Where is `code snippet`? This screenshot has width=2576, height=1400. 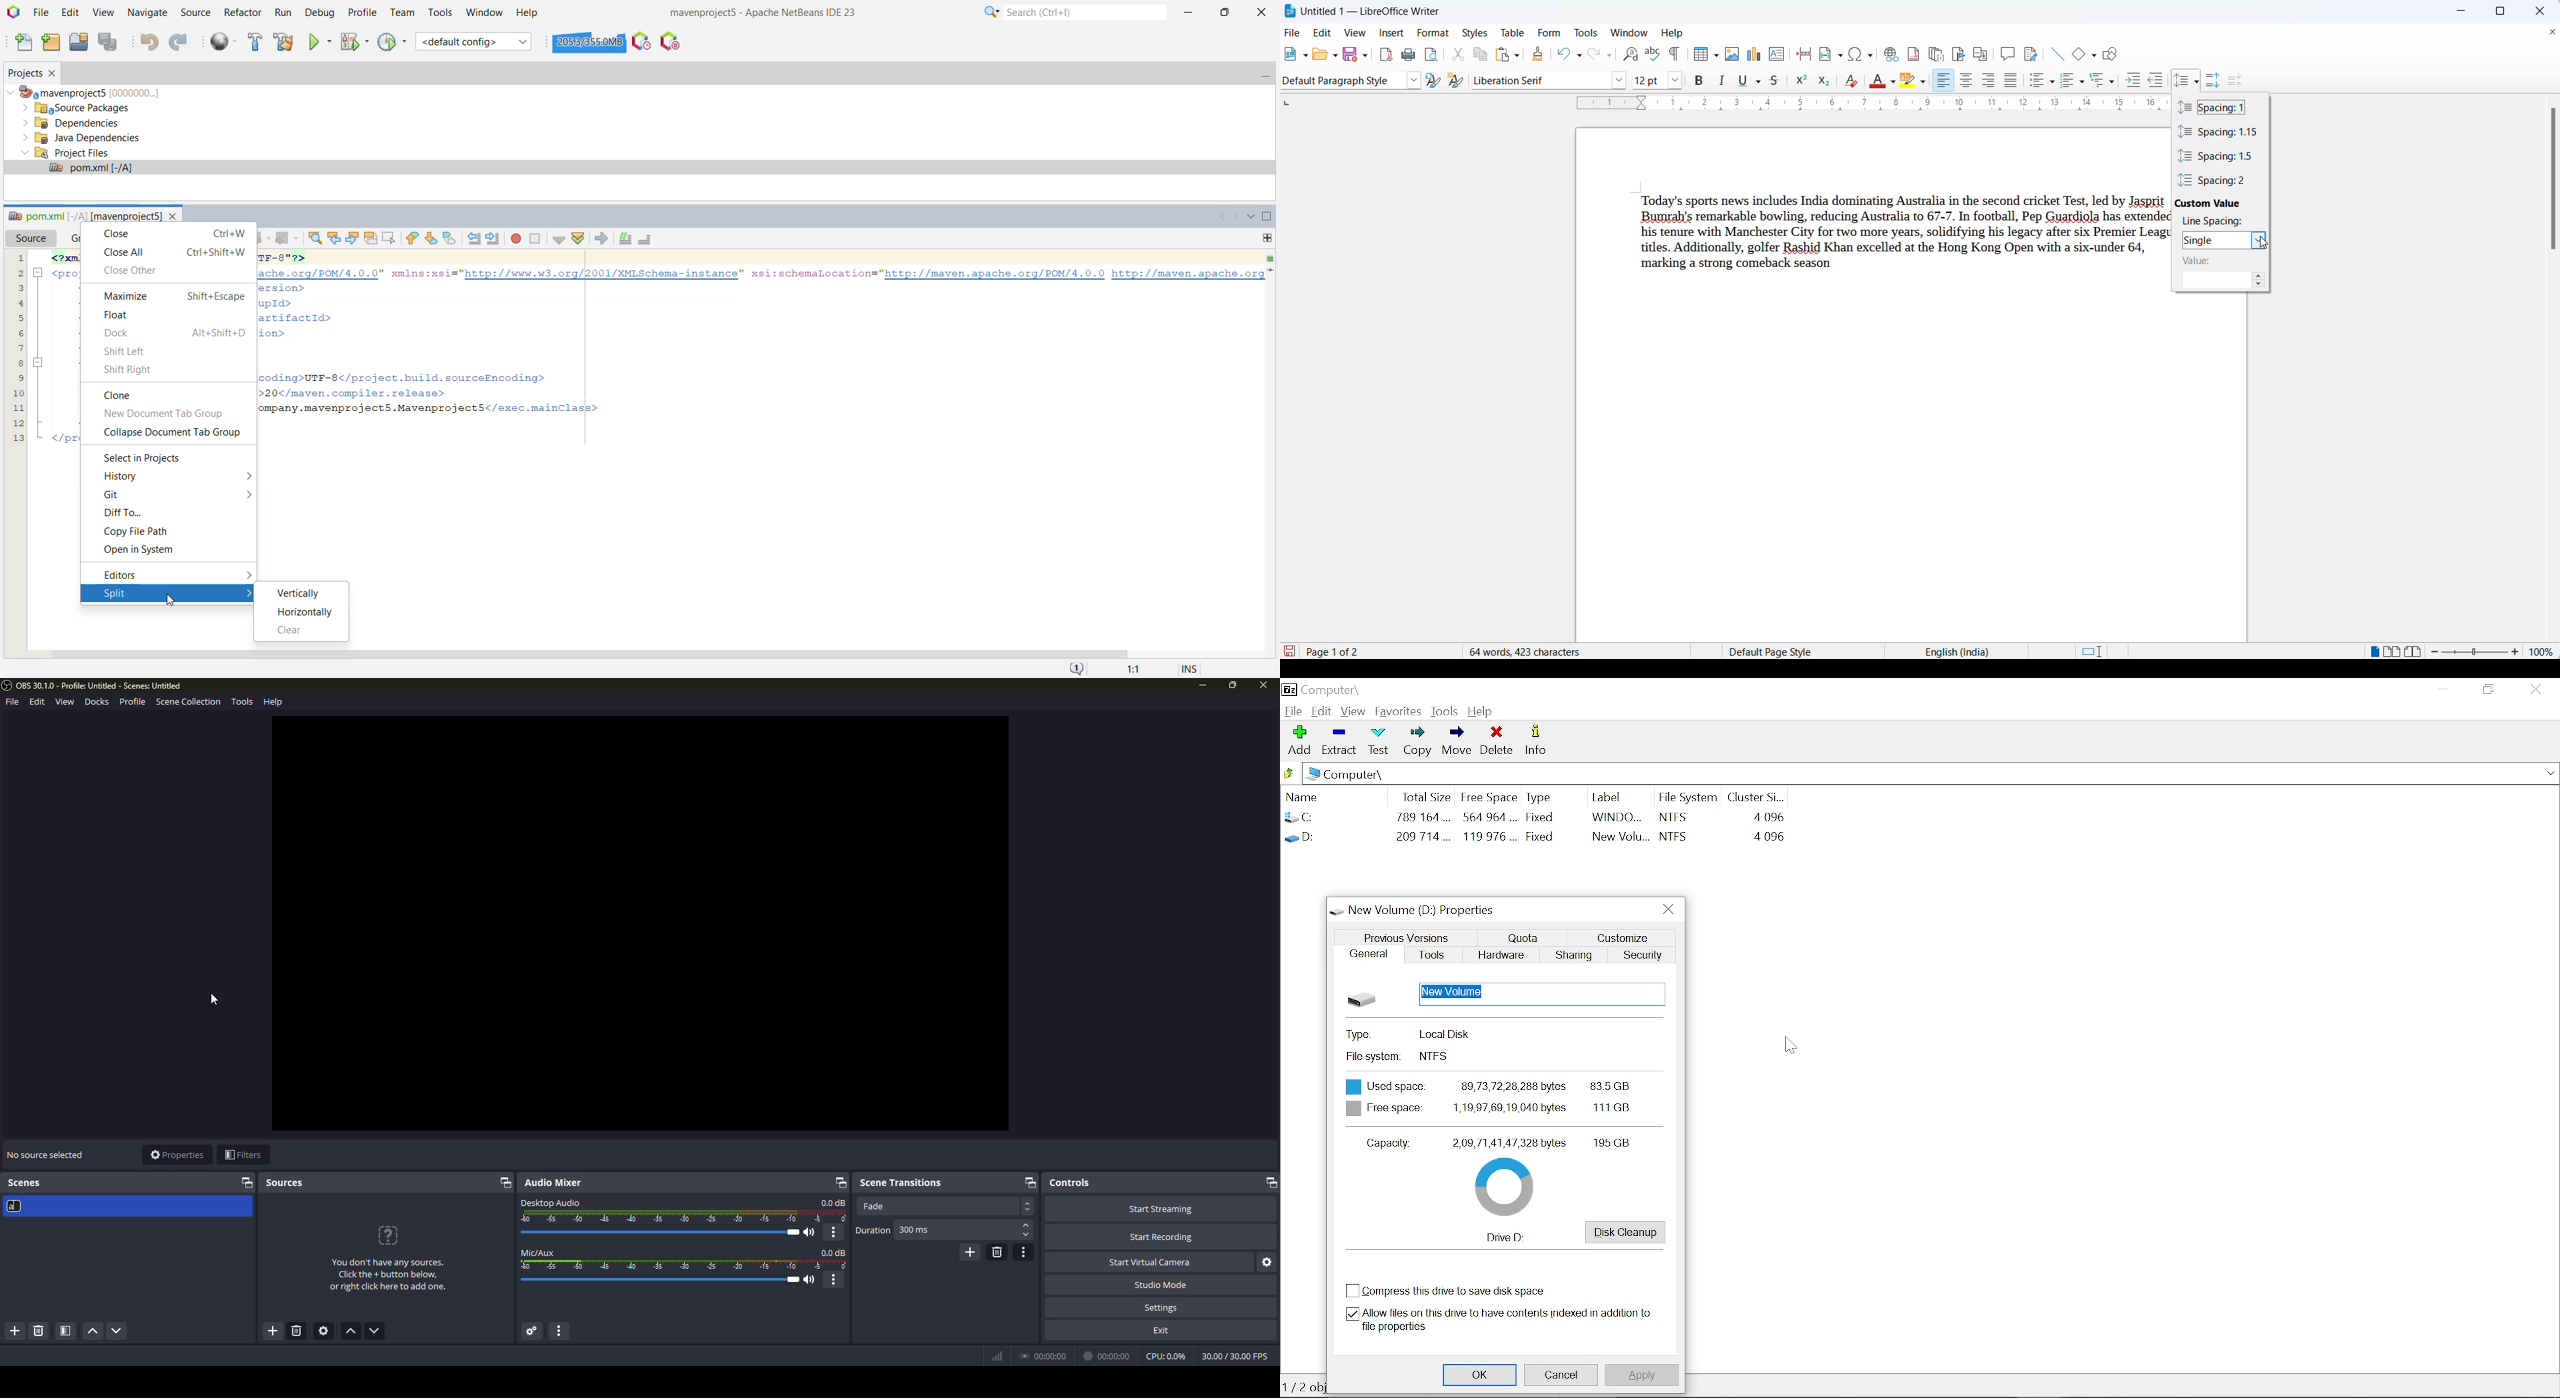
code snippet is located at coordinates (748, 344).